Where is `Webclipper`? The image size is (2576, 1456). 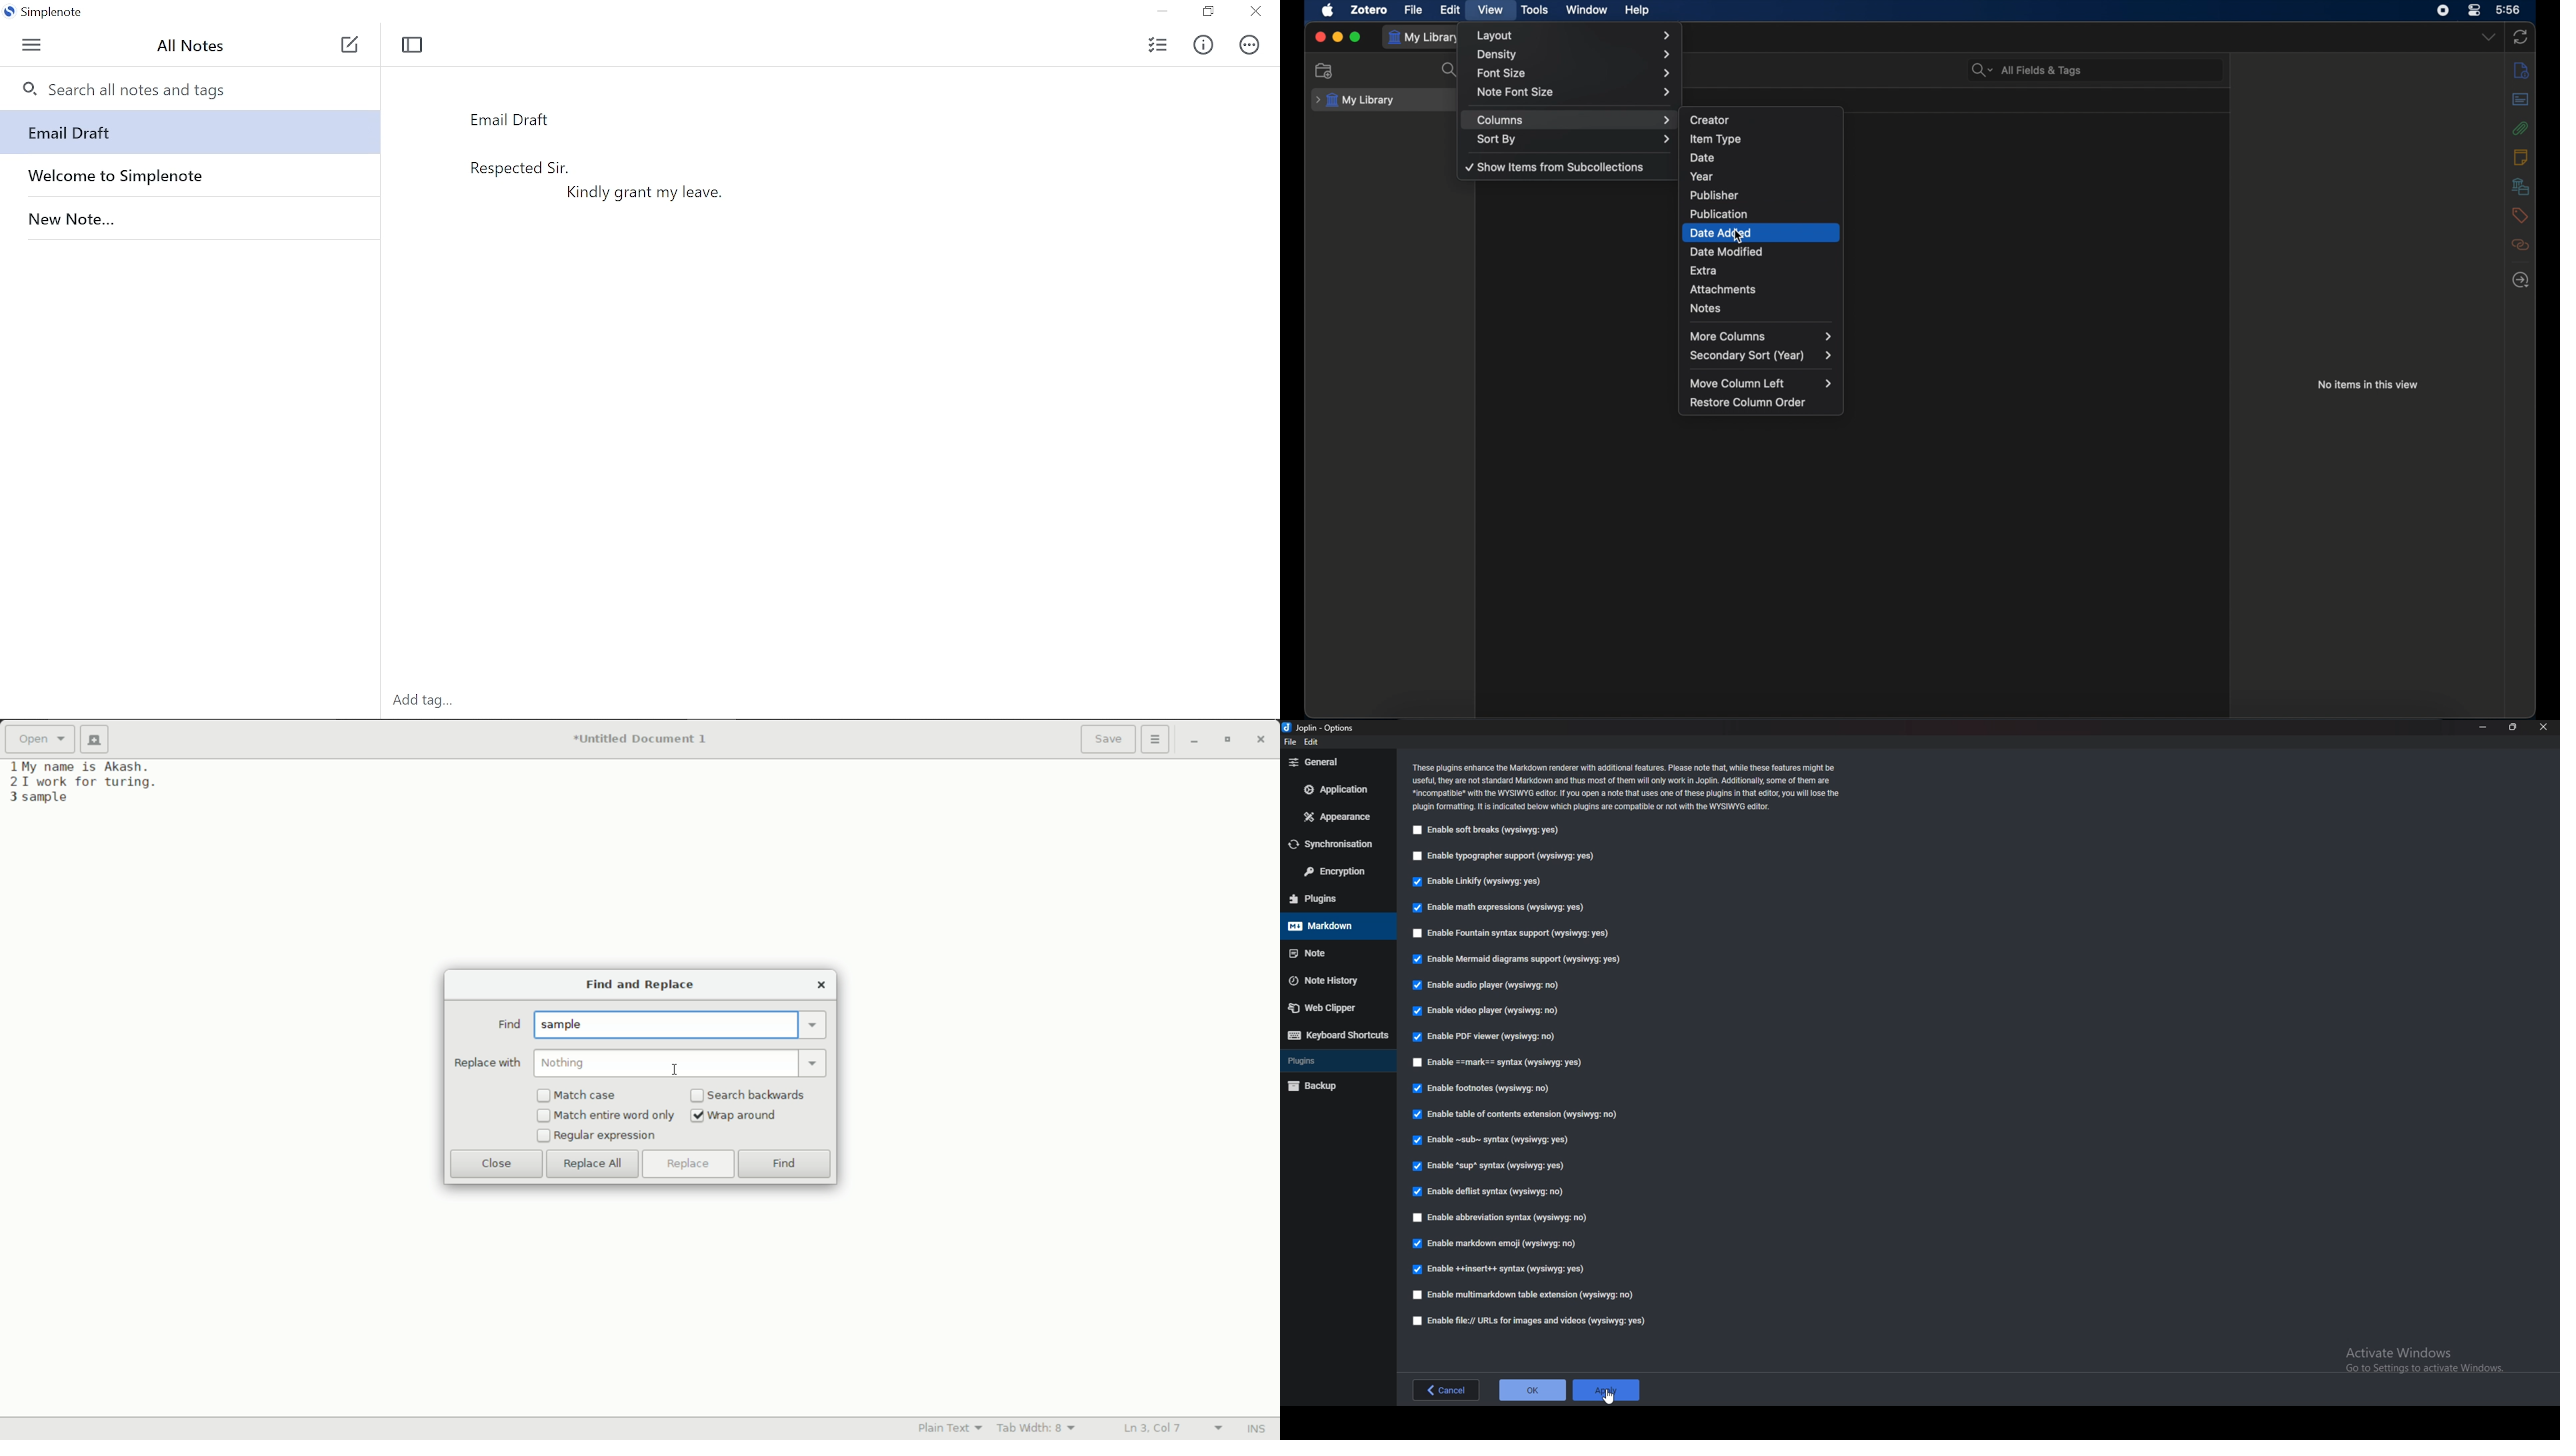
Webclipper is located at coordinates (1333, 1007).